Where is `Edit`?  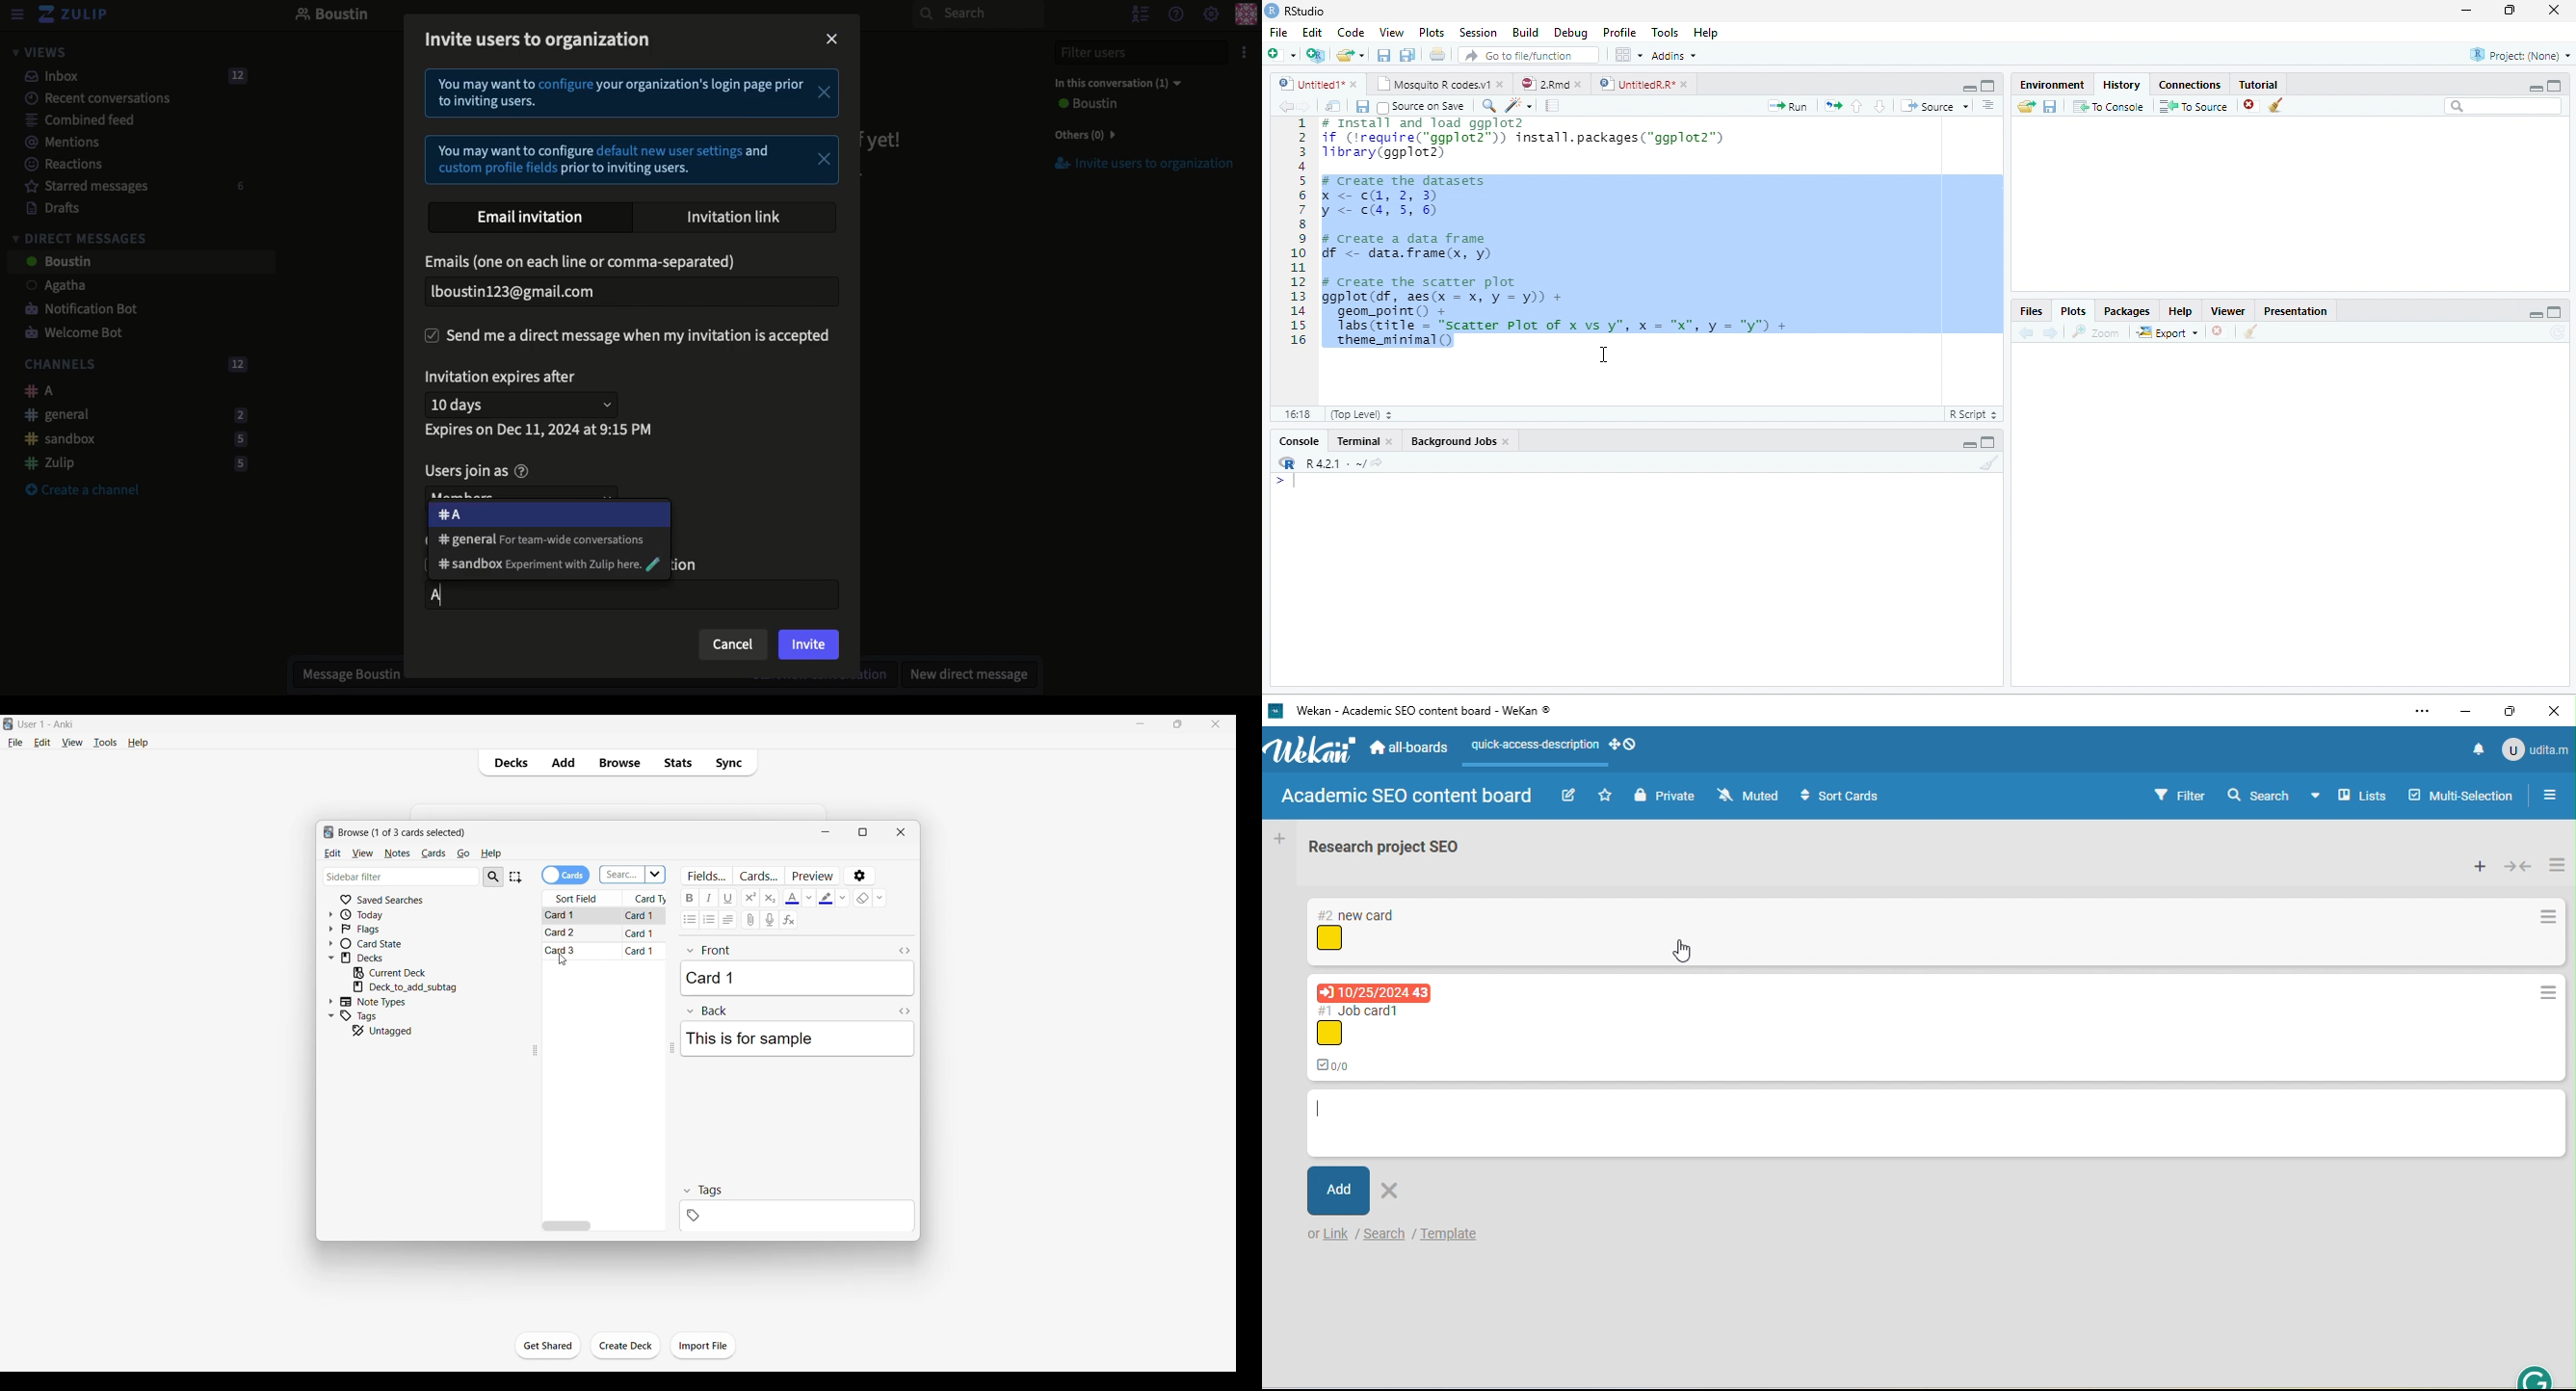
Edit is located at coordinates (1311, 32).